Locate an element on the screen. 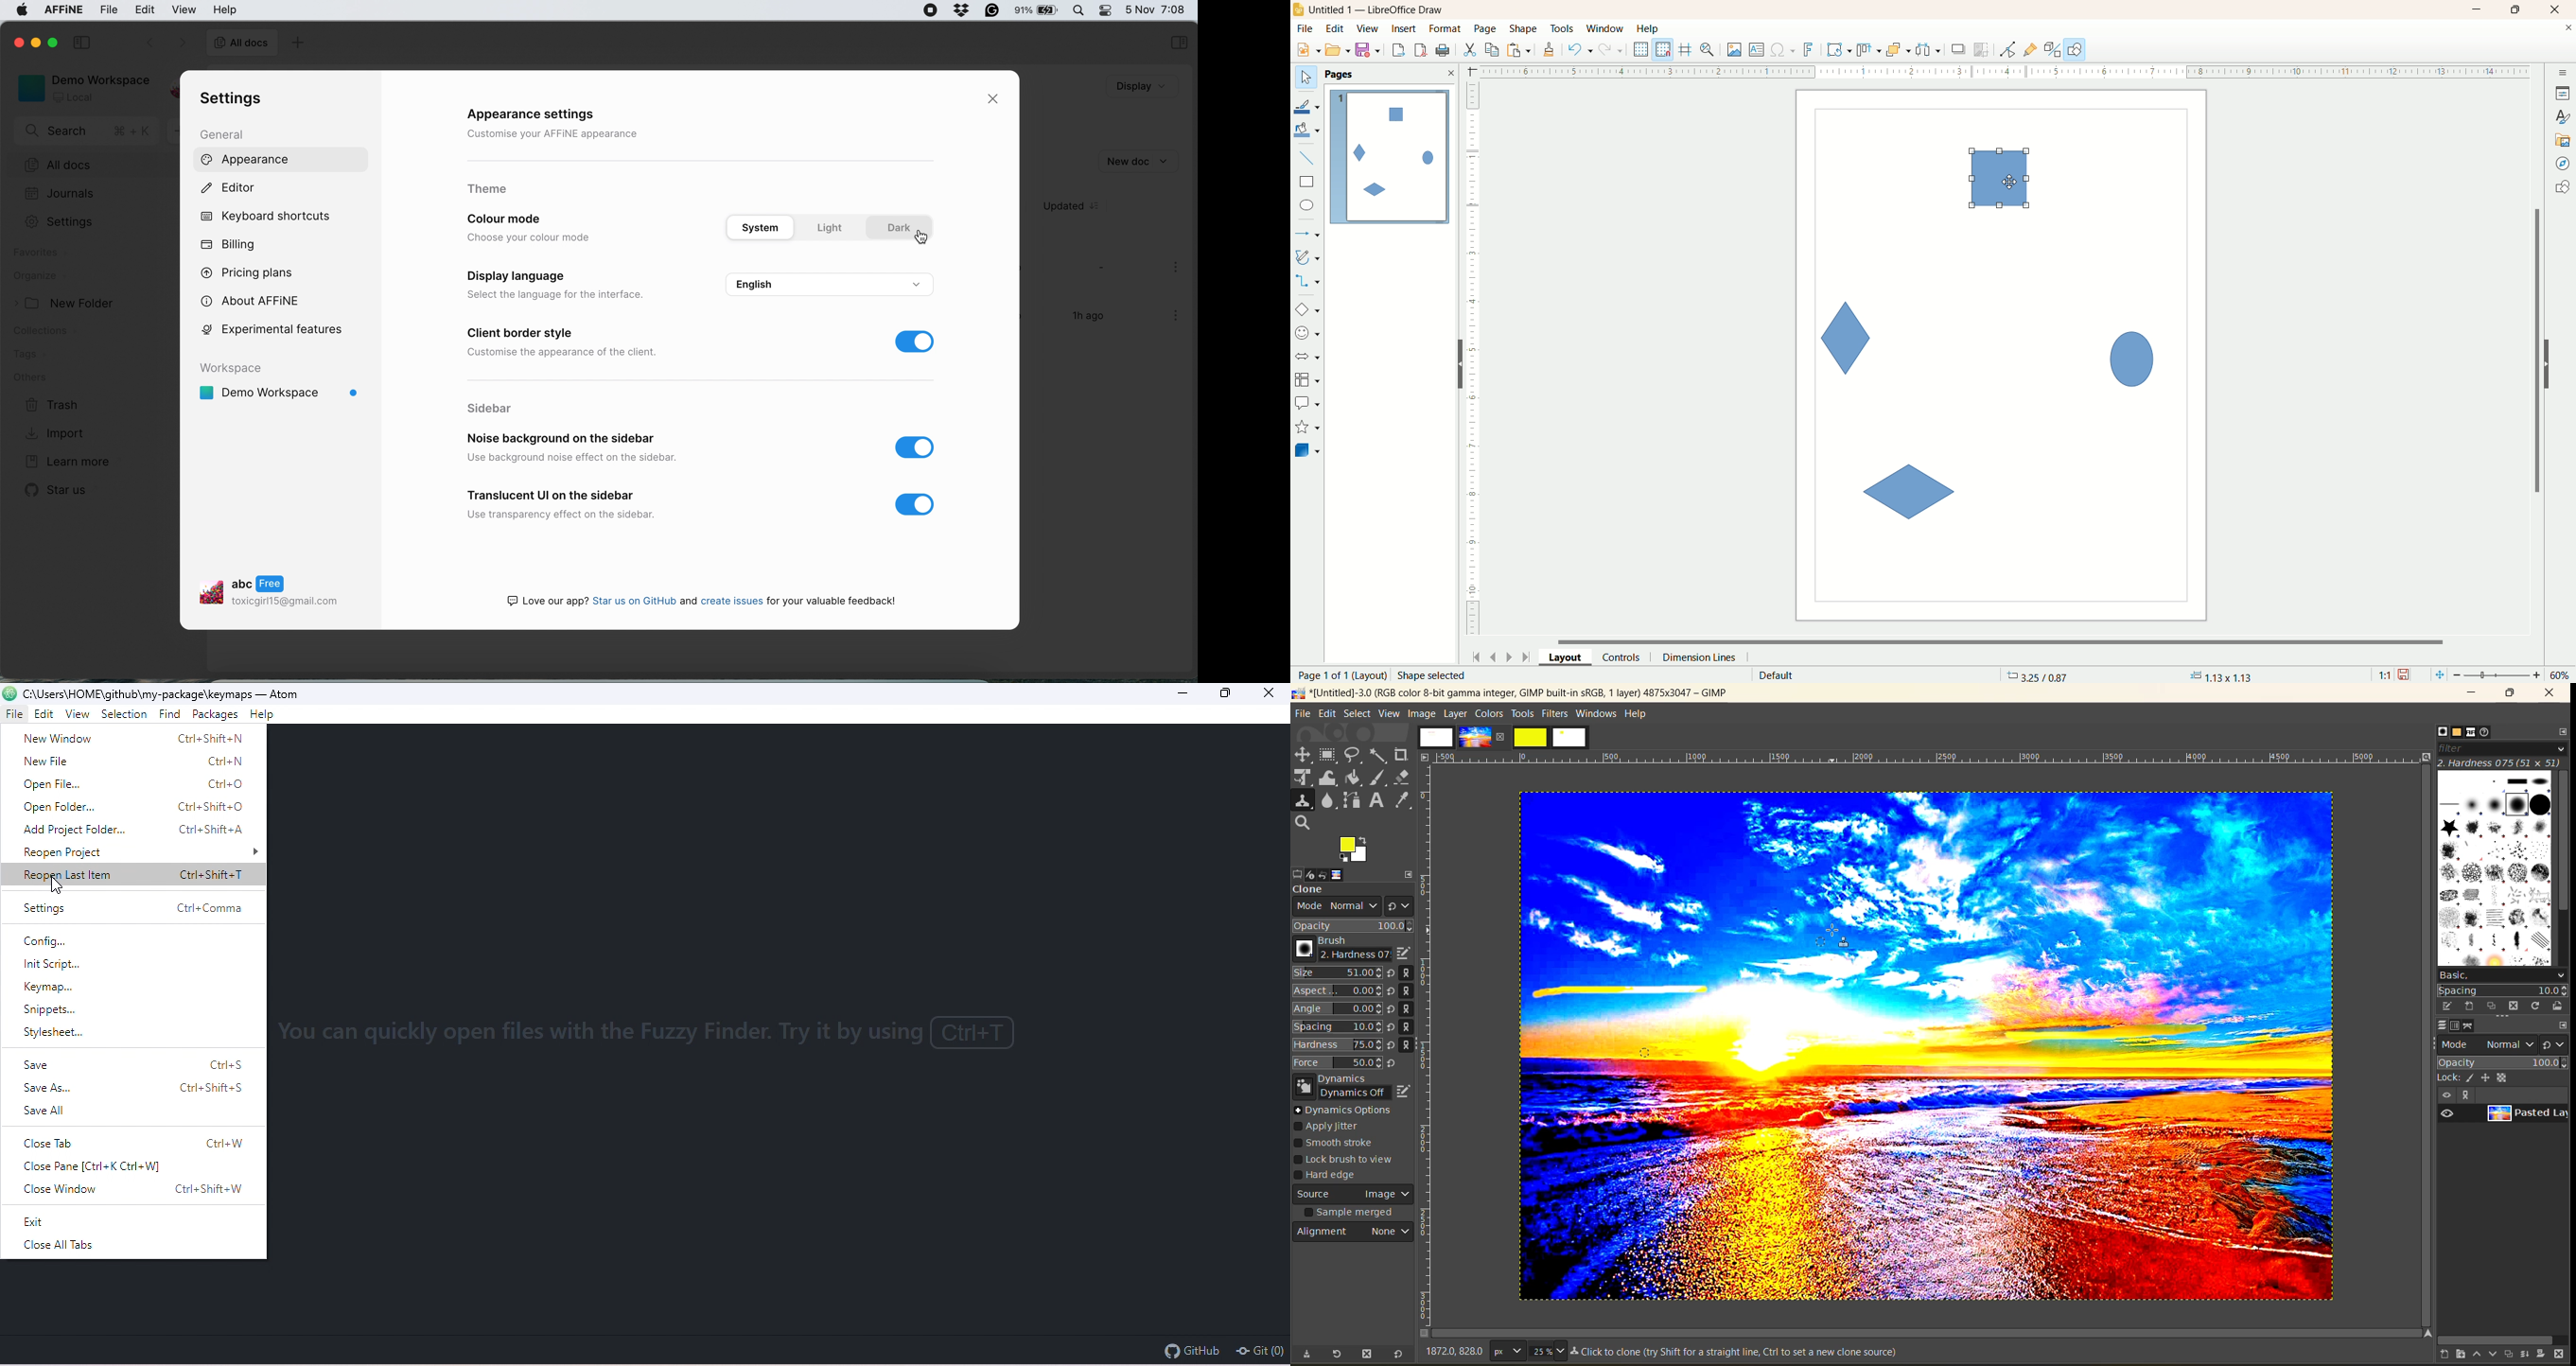 This screenshot has height=1372, width=2576. sidebar settings is located at coordinates (2563, 71).